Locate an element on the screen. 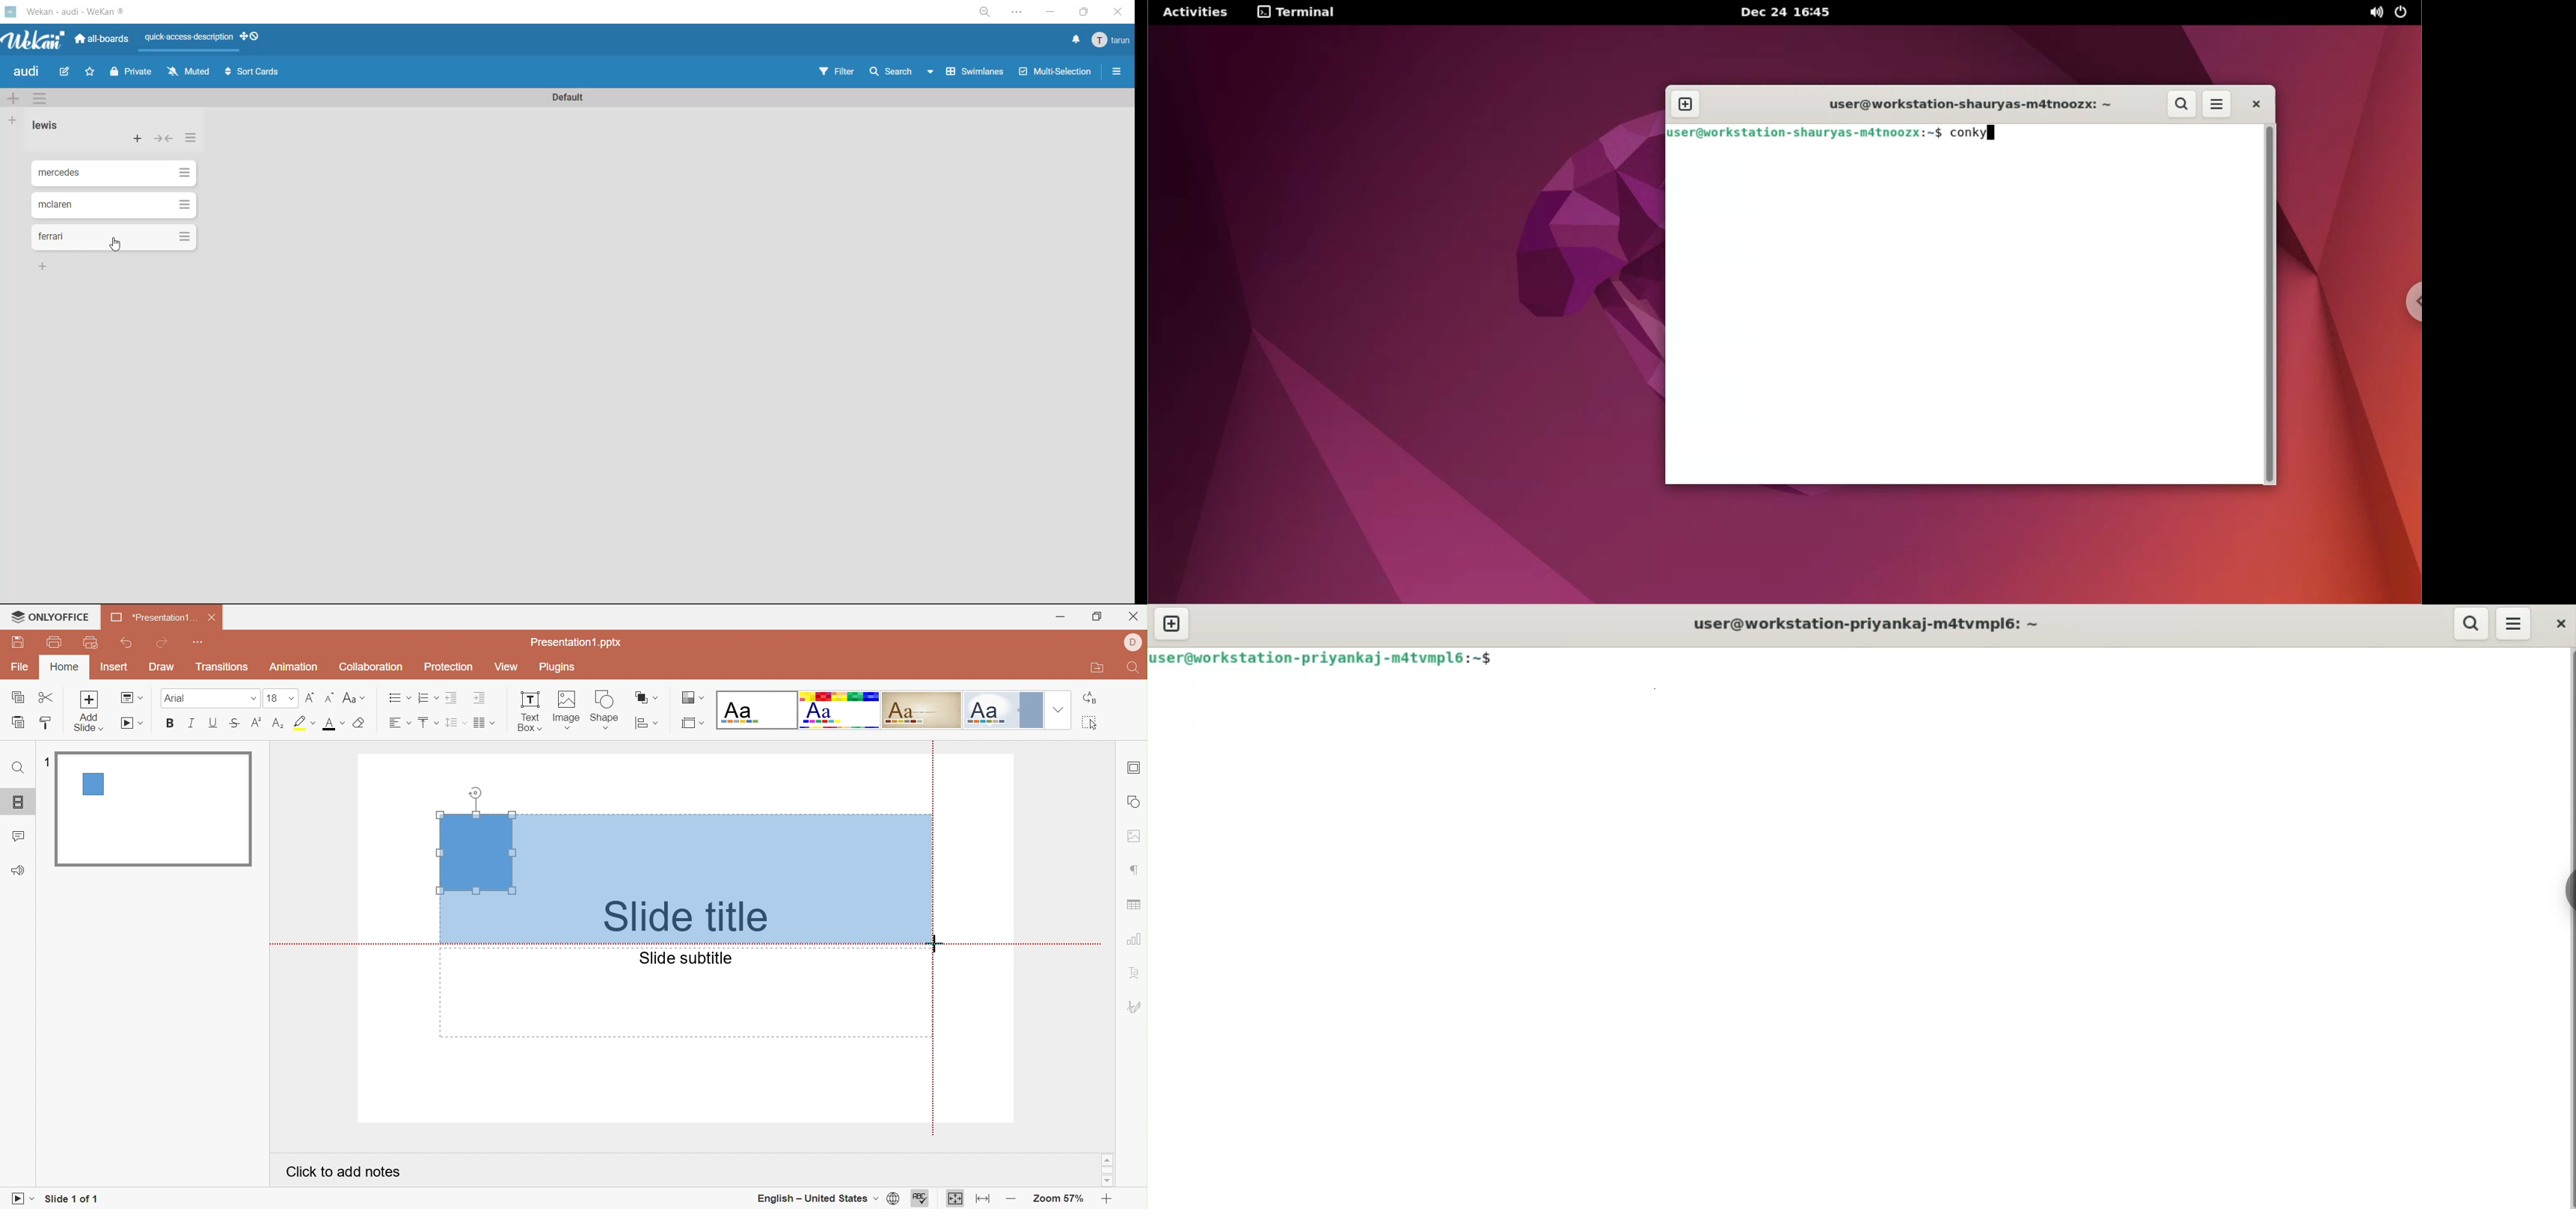  DELL is located at coordinates (1134, 643).